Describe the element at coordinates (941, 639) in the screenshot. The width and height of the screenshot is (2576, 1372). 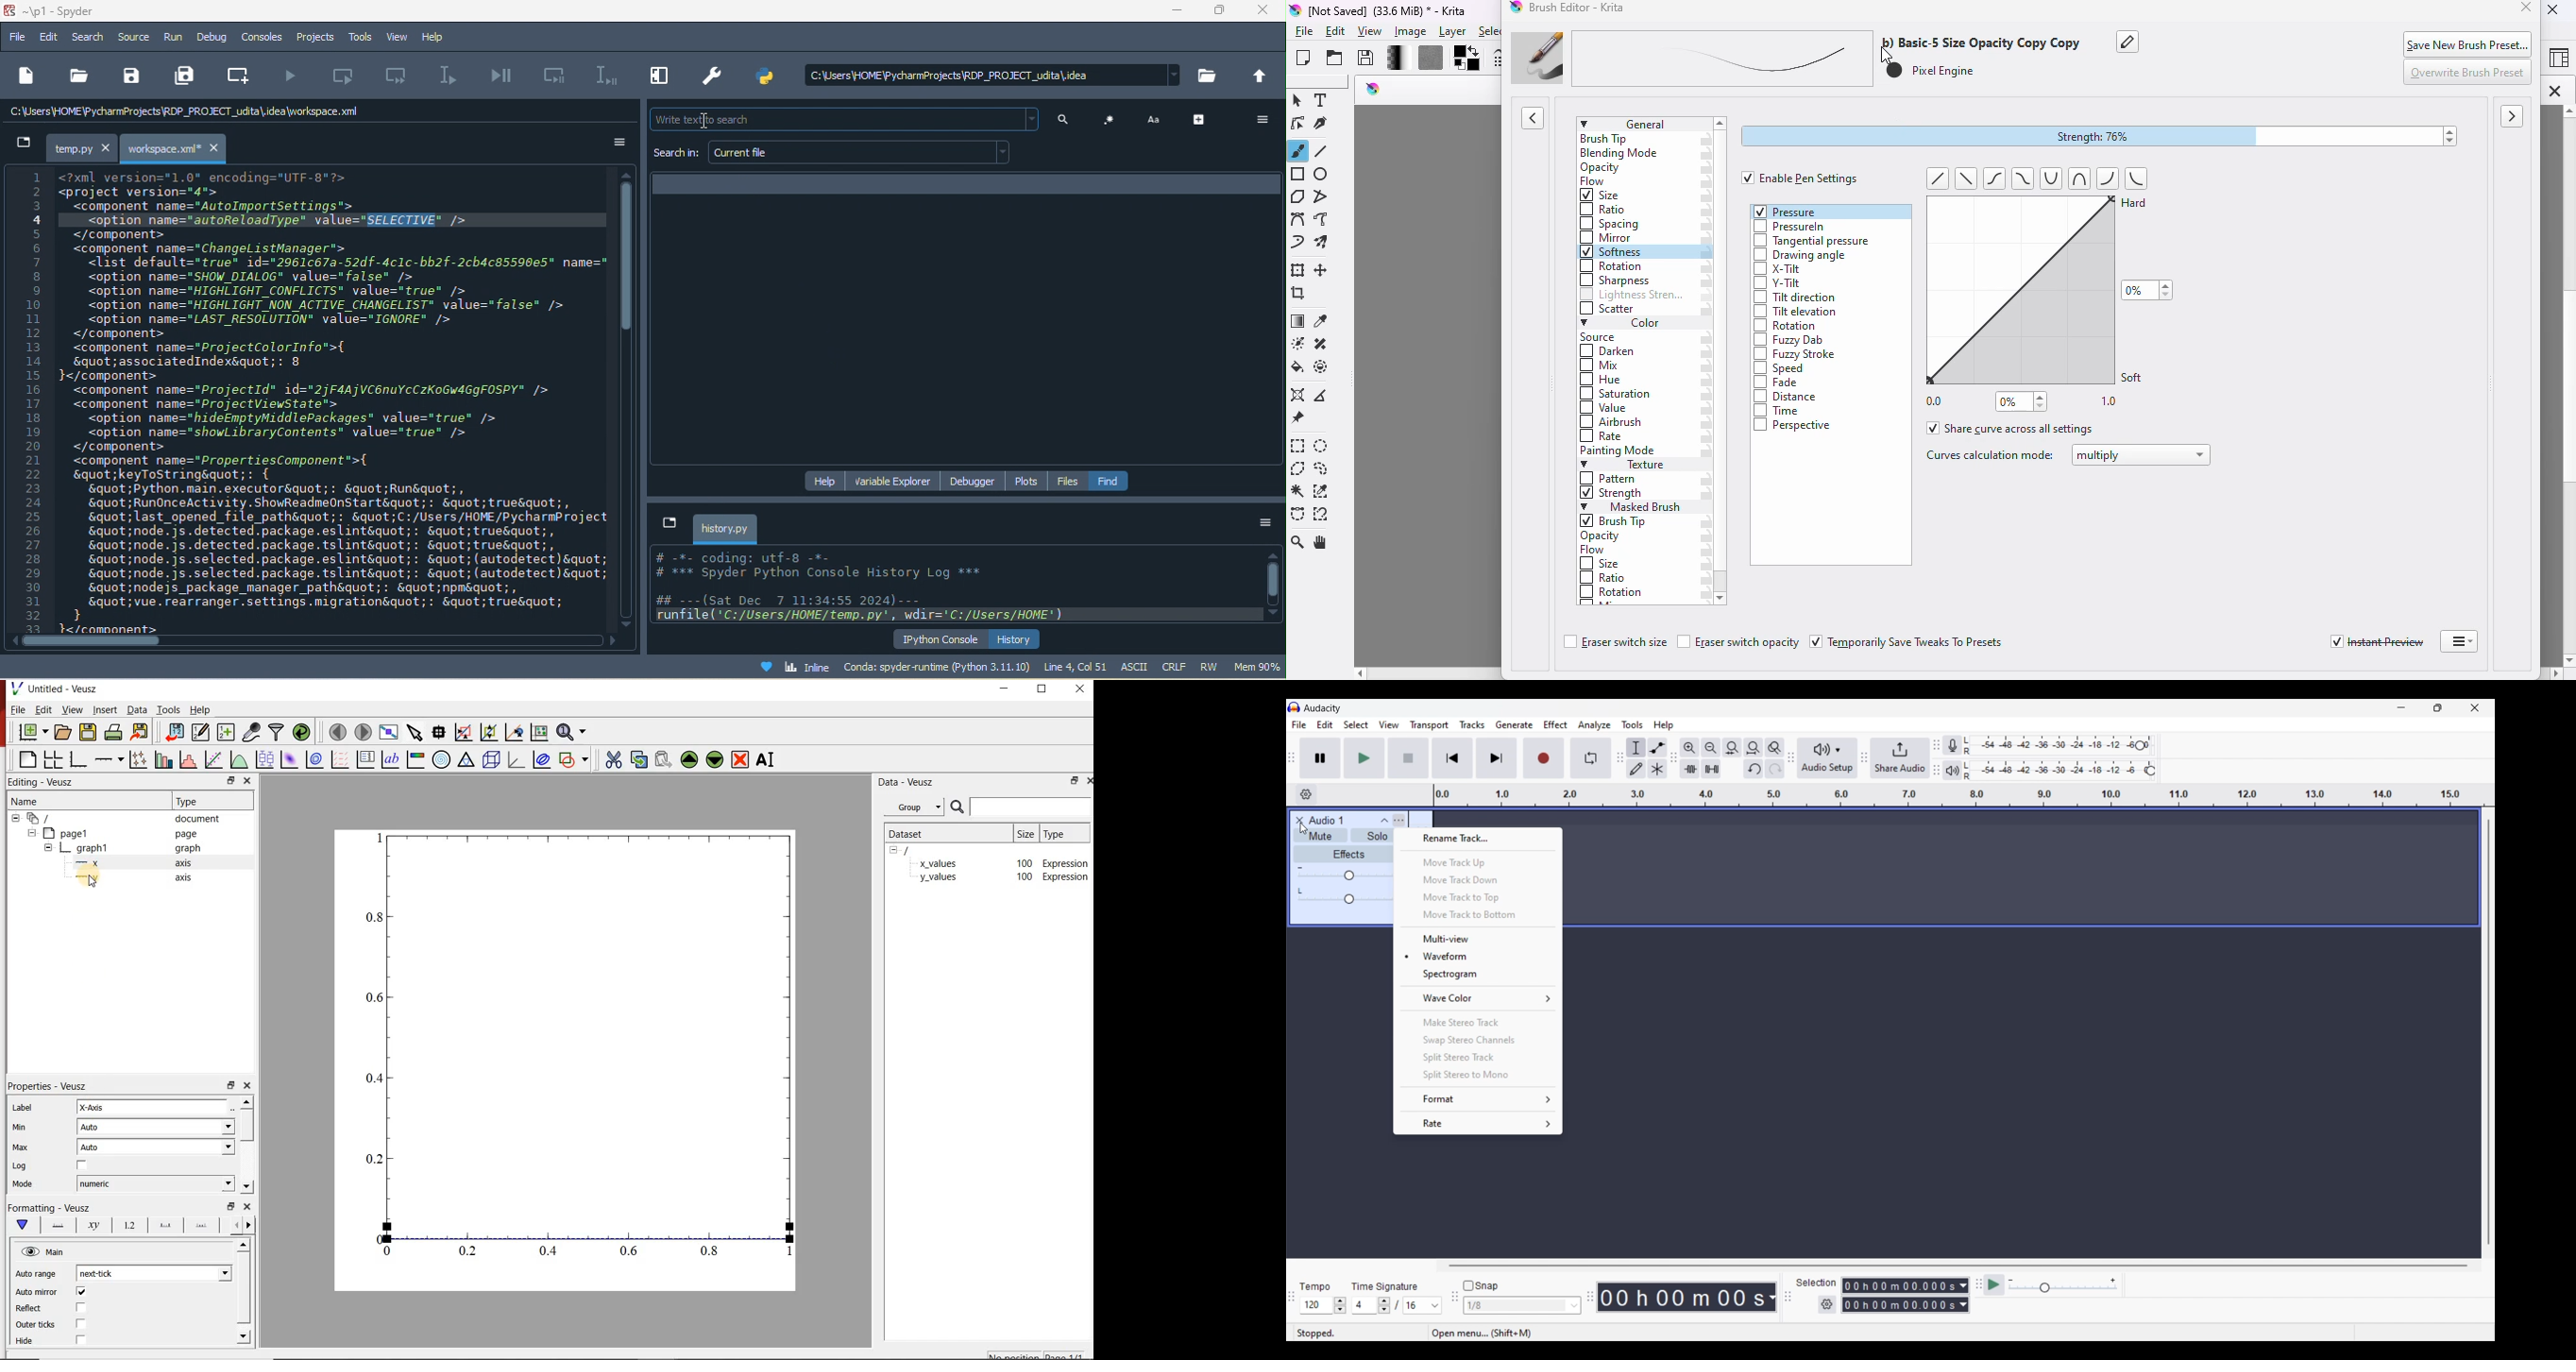
I see `ipython console` at that location.